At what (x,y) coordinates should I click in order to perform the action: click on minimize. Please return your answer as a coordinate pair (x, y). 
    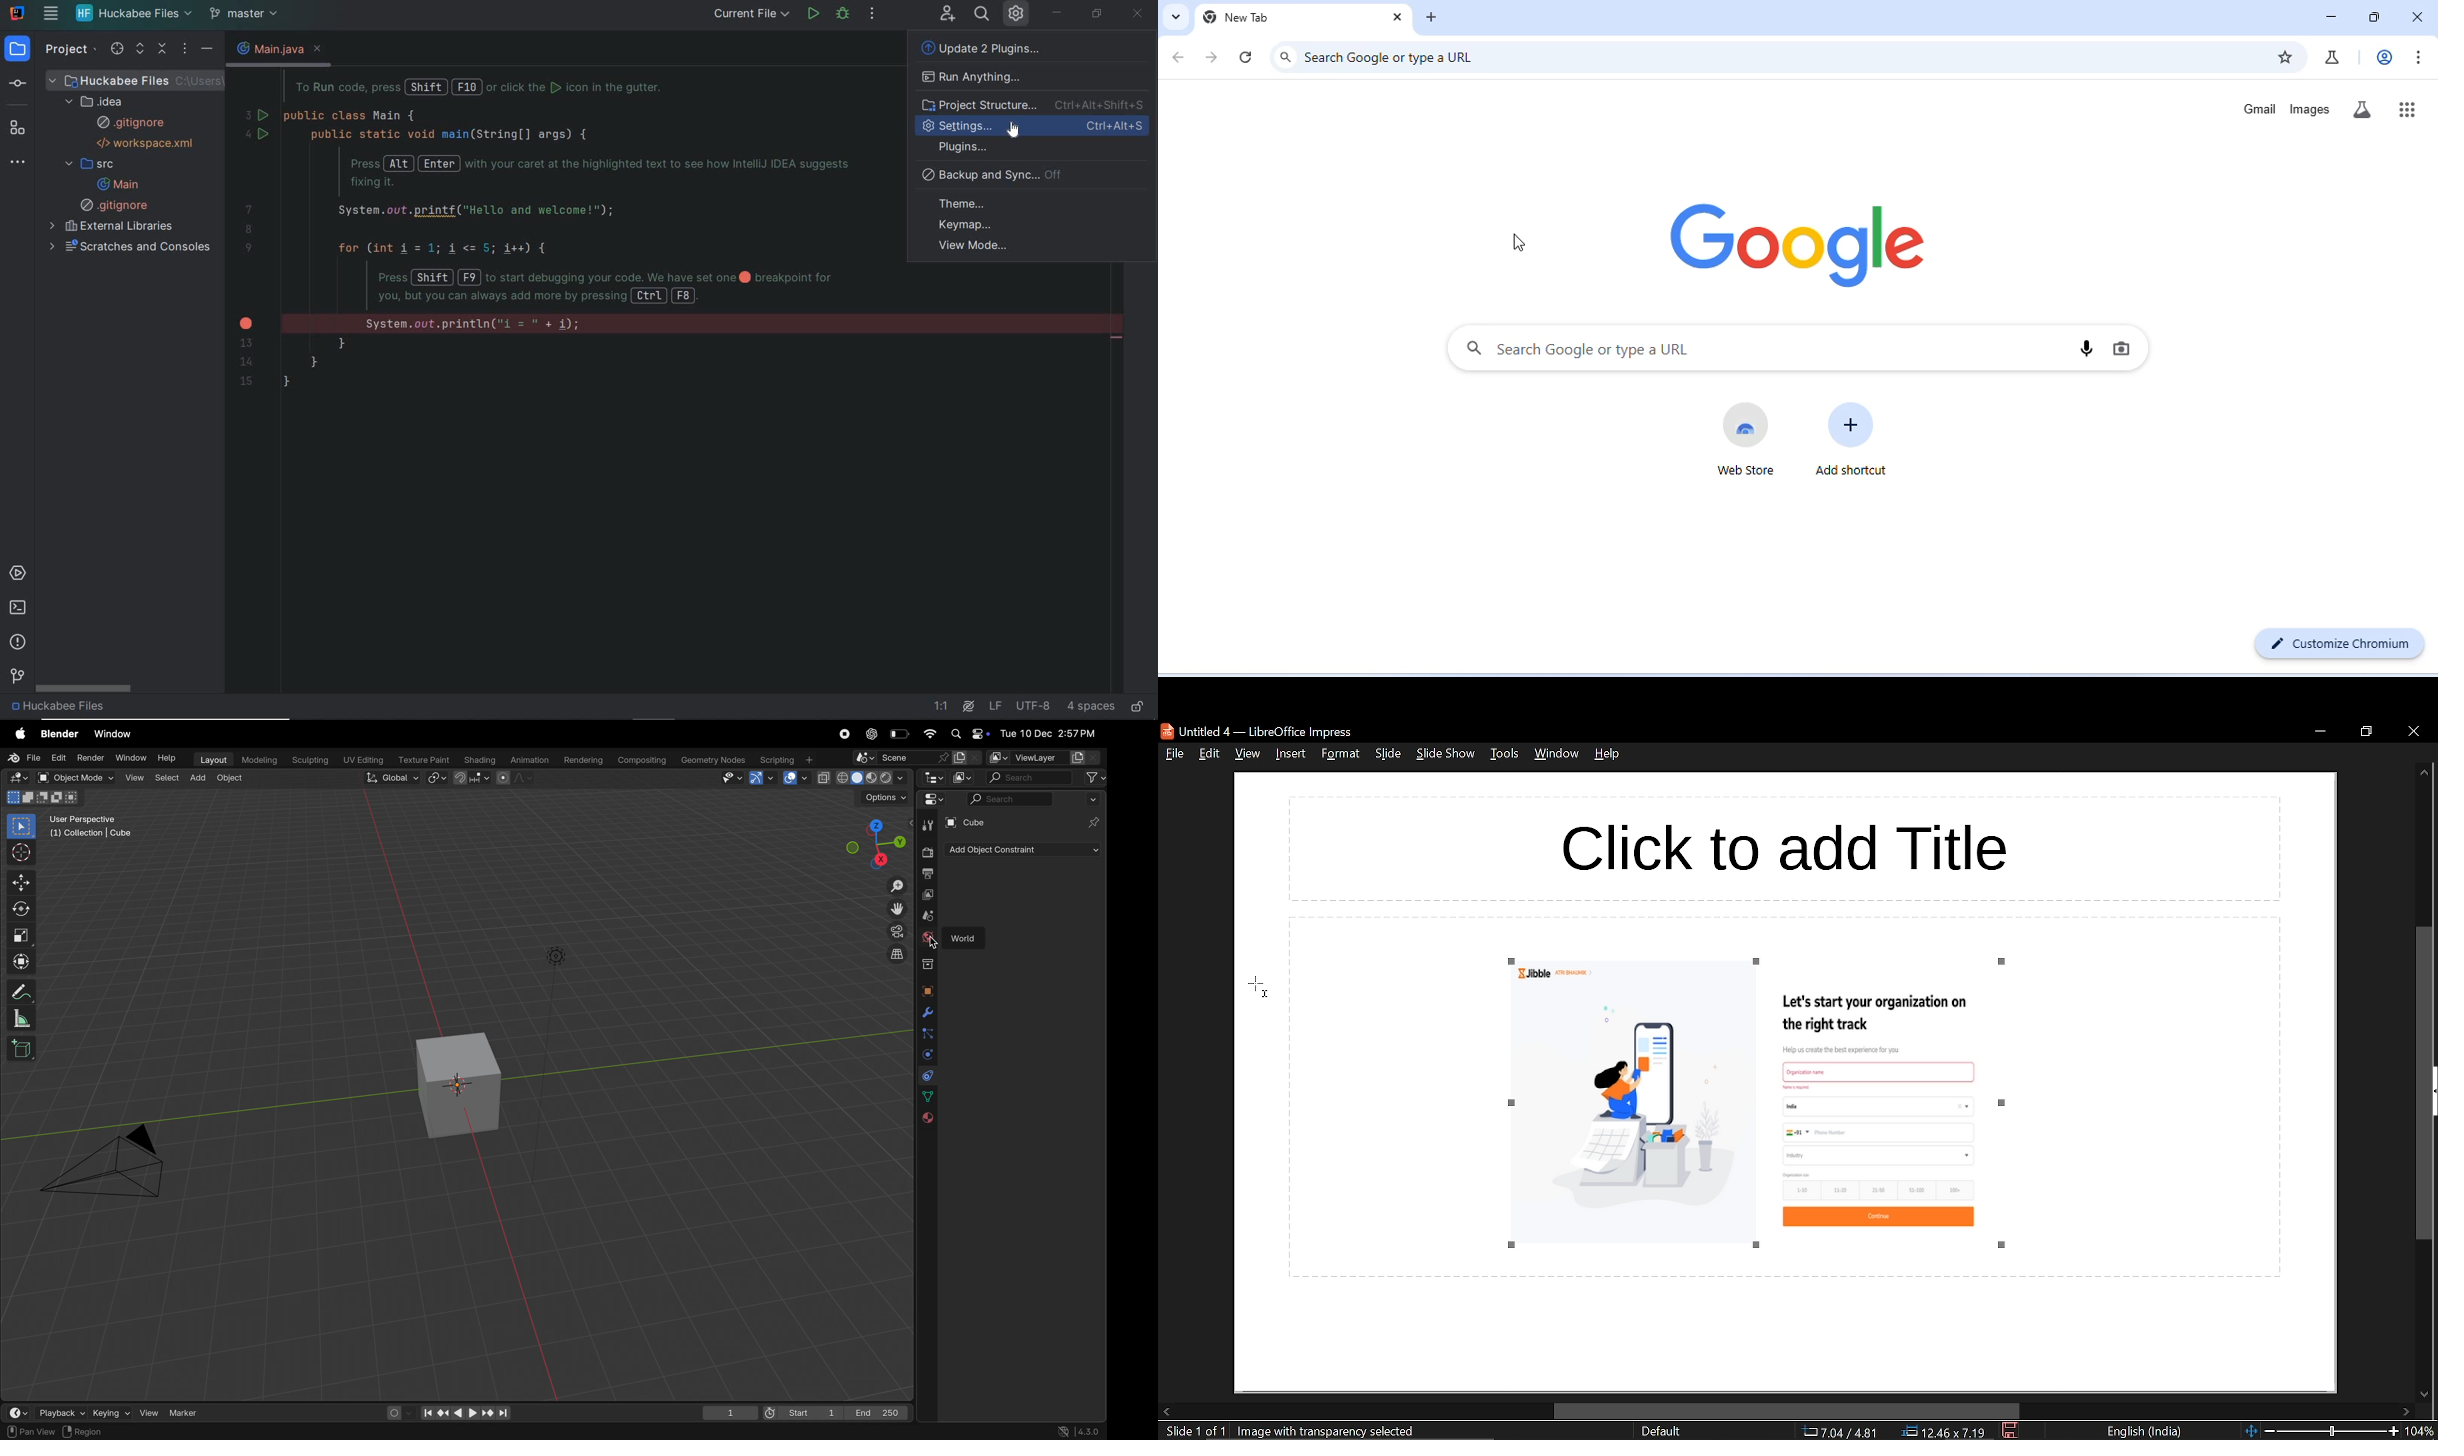
    Looking at the image, I should click on (2331, 18).